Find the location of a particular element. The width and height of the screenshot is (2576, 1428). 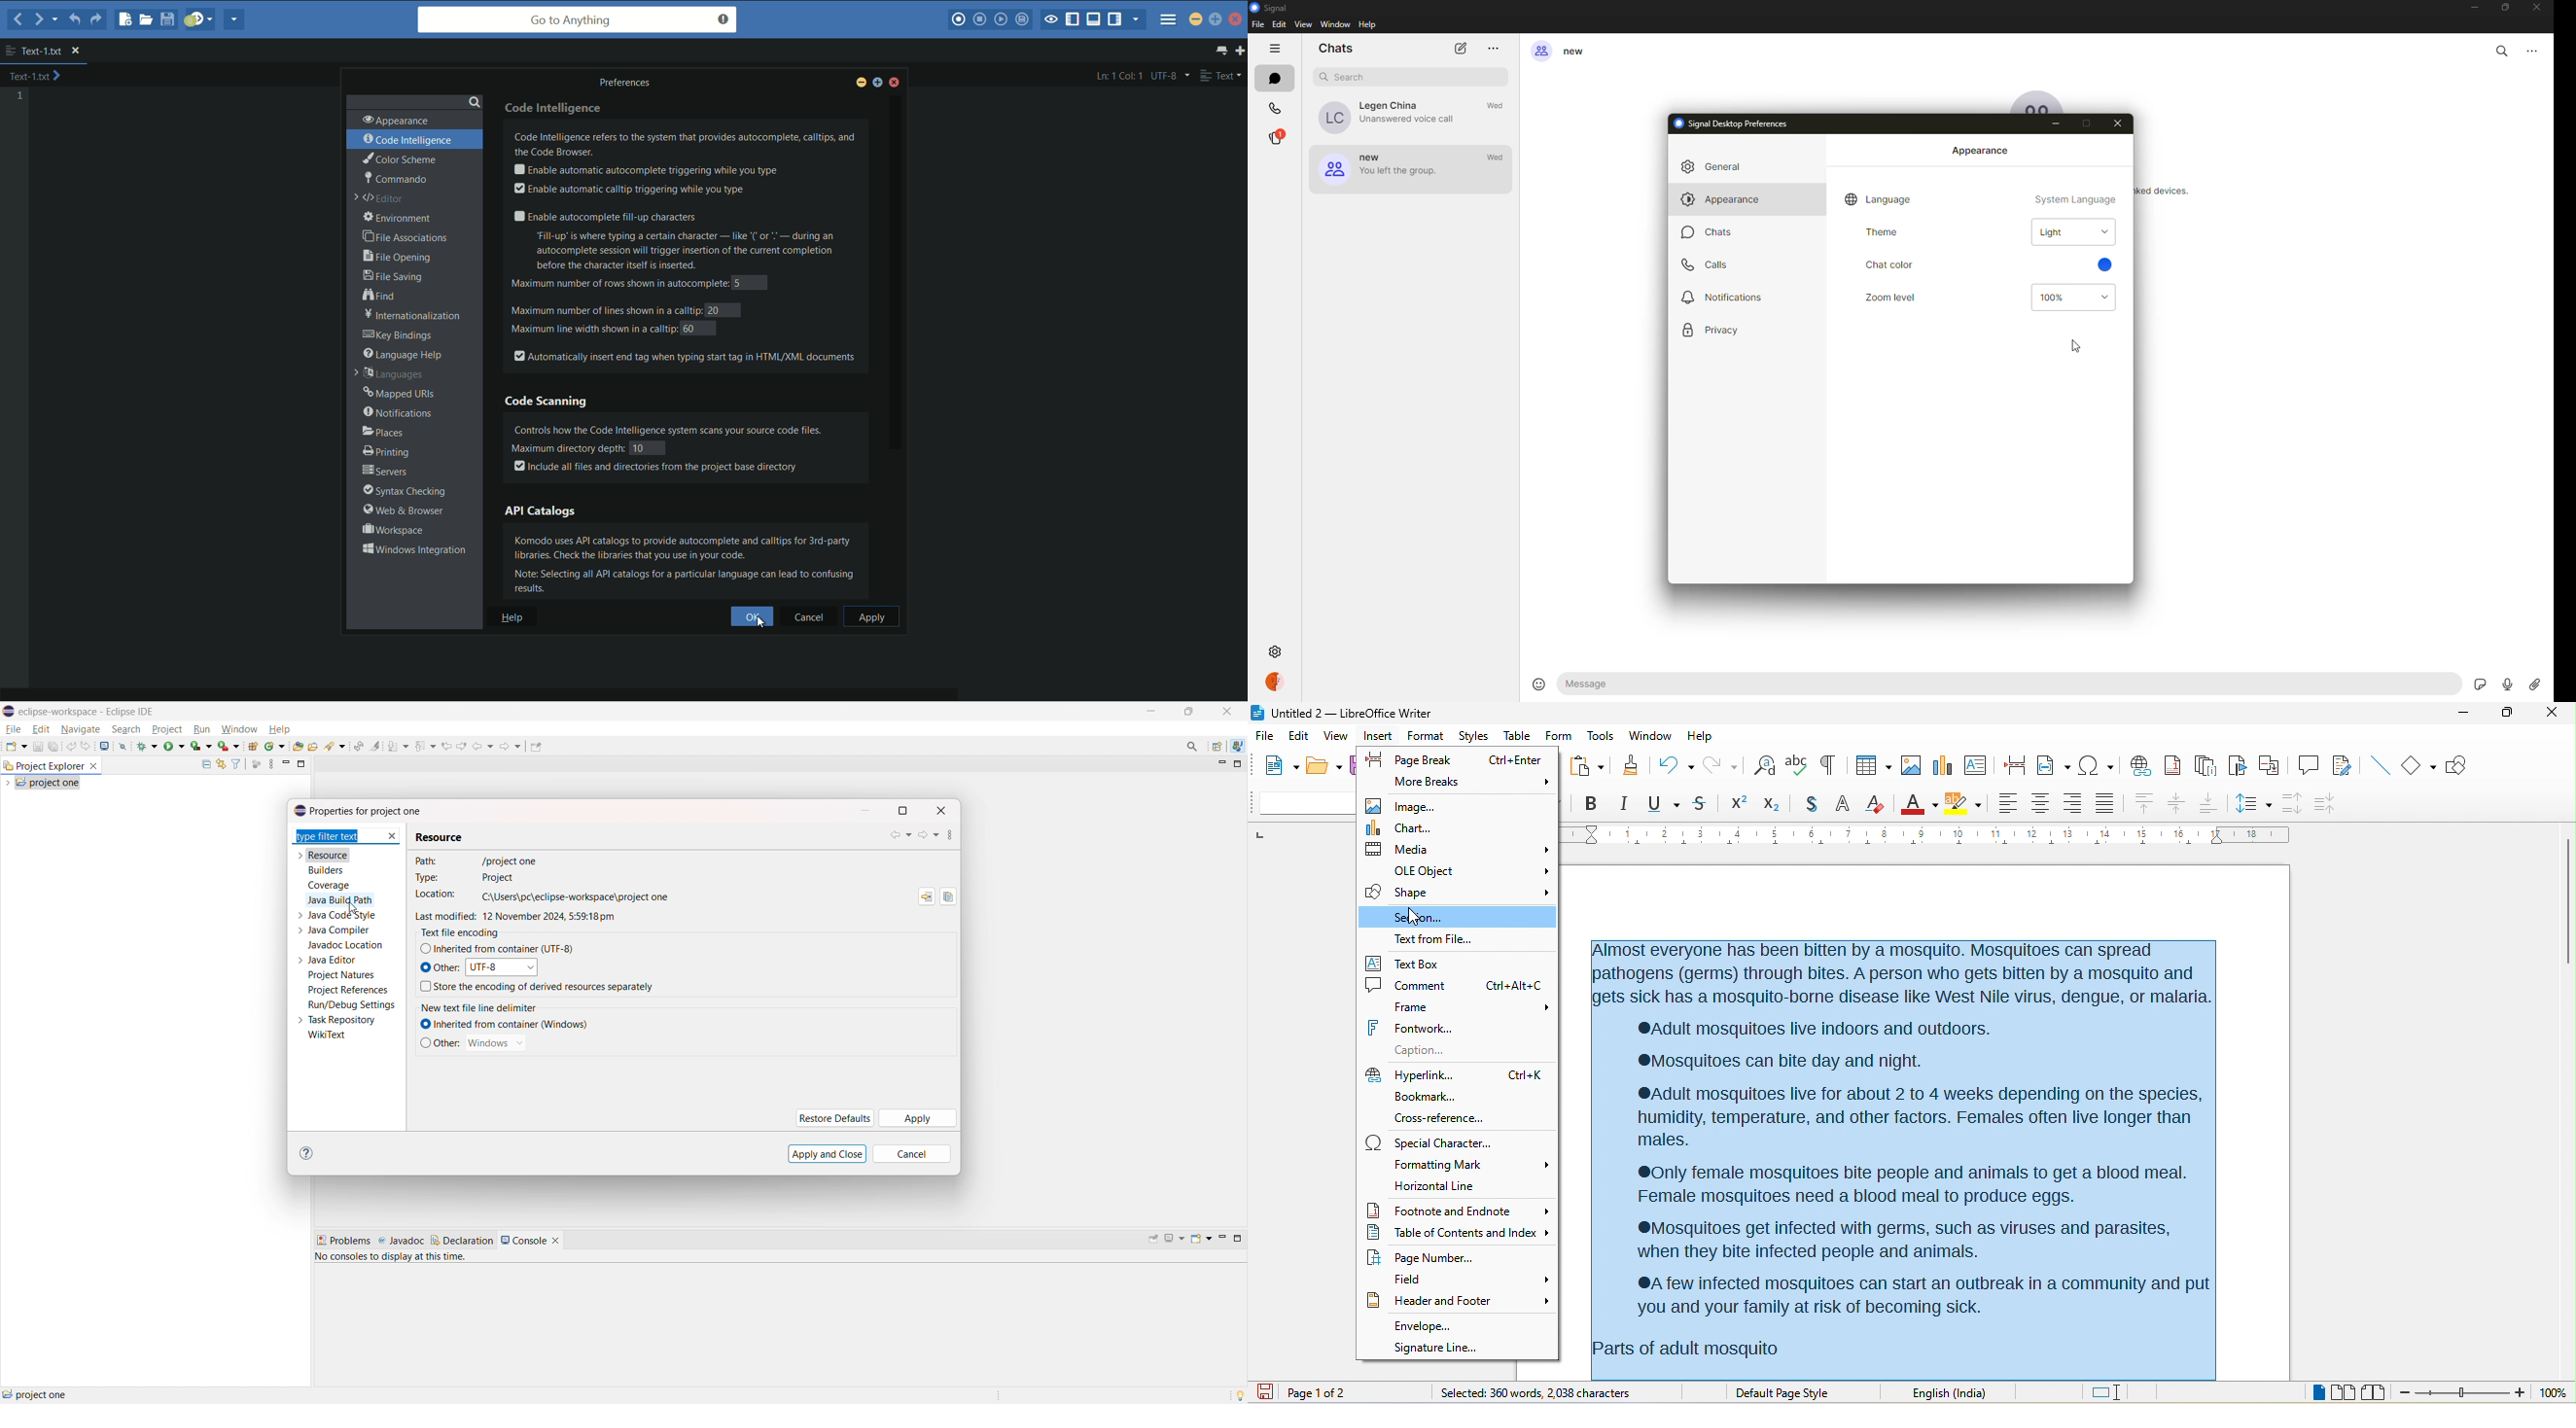

bold is located at coordinates (1591, 802).